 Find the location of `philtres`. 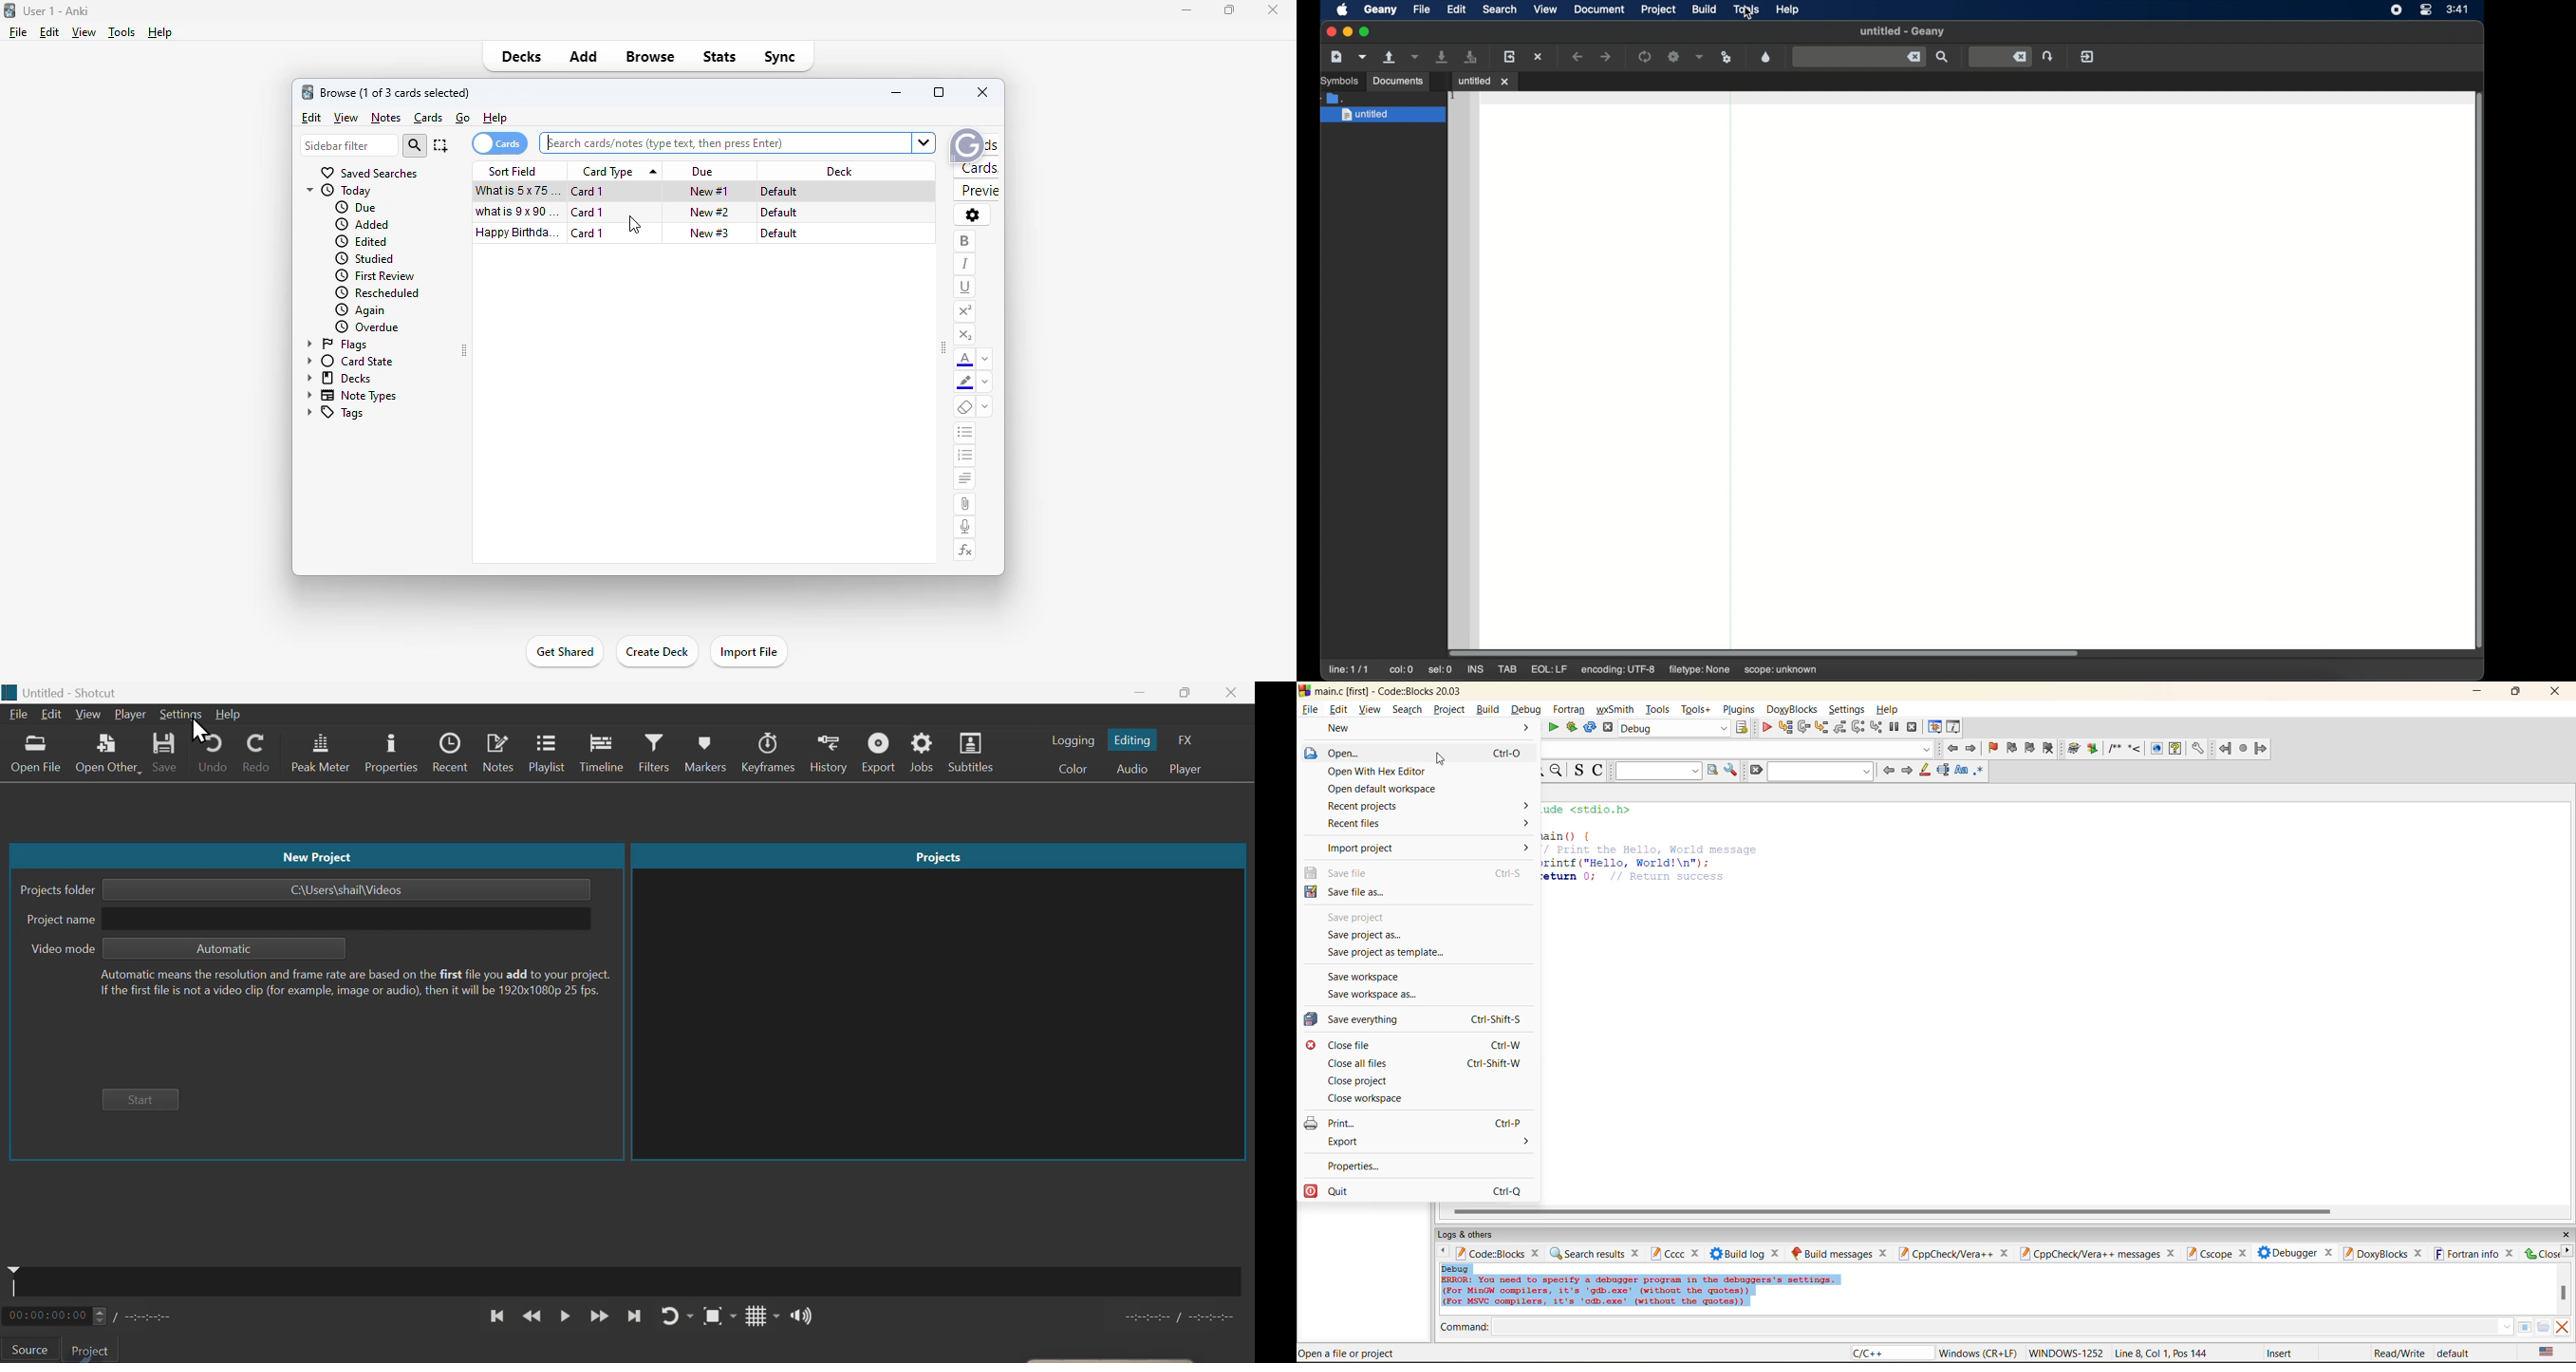

philtres is located at coordinates (658, 754).